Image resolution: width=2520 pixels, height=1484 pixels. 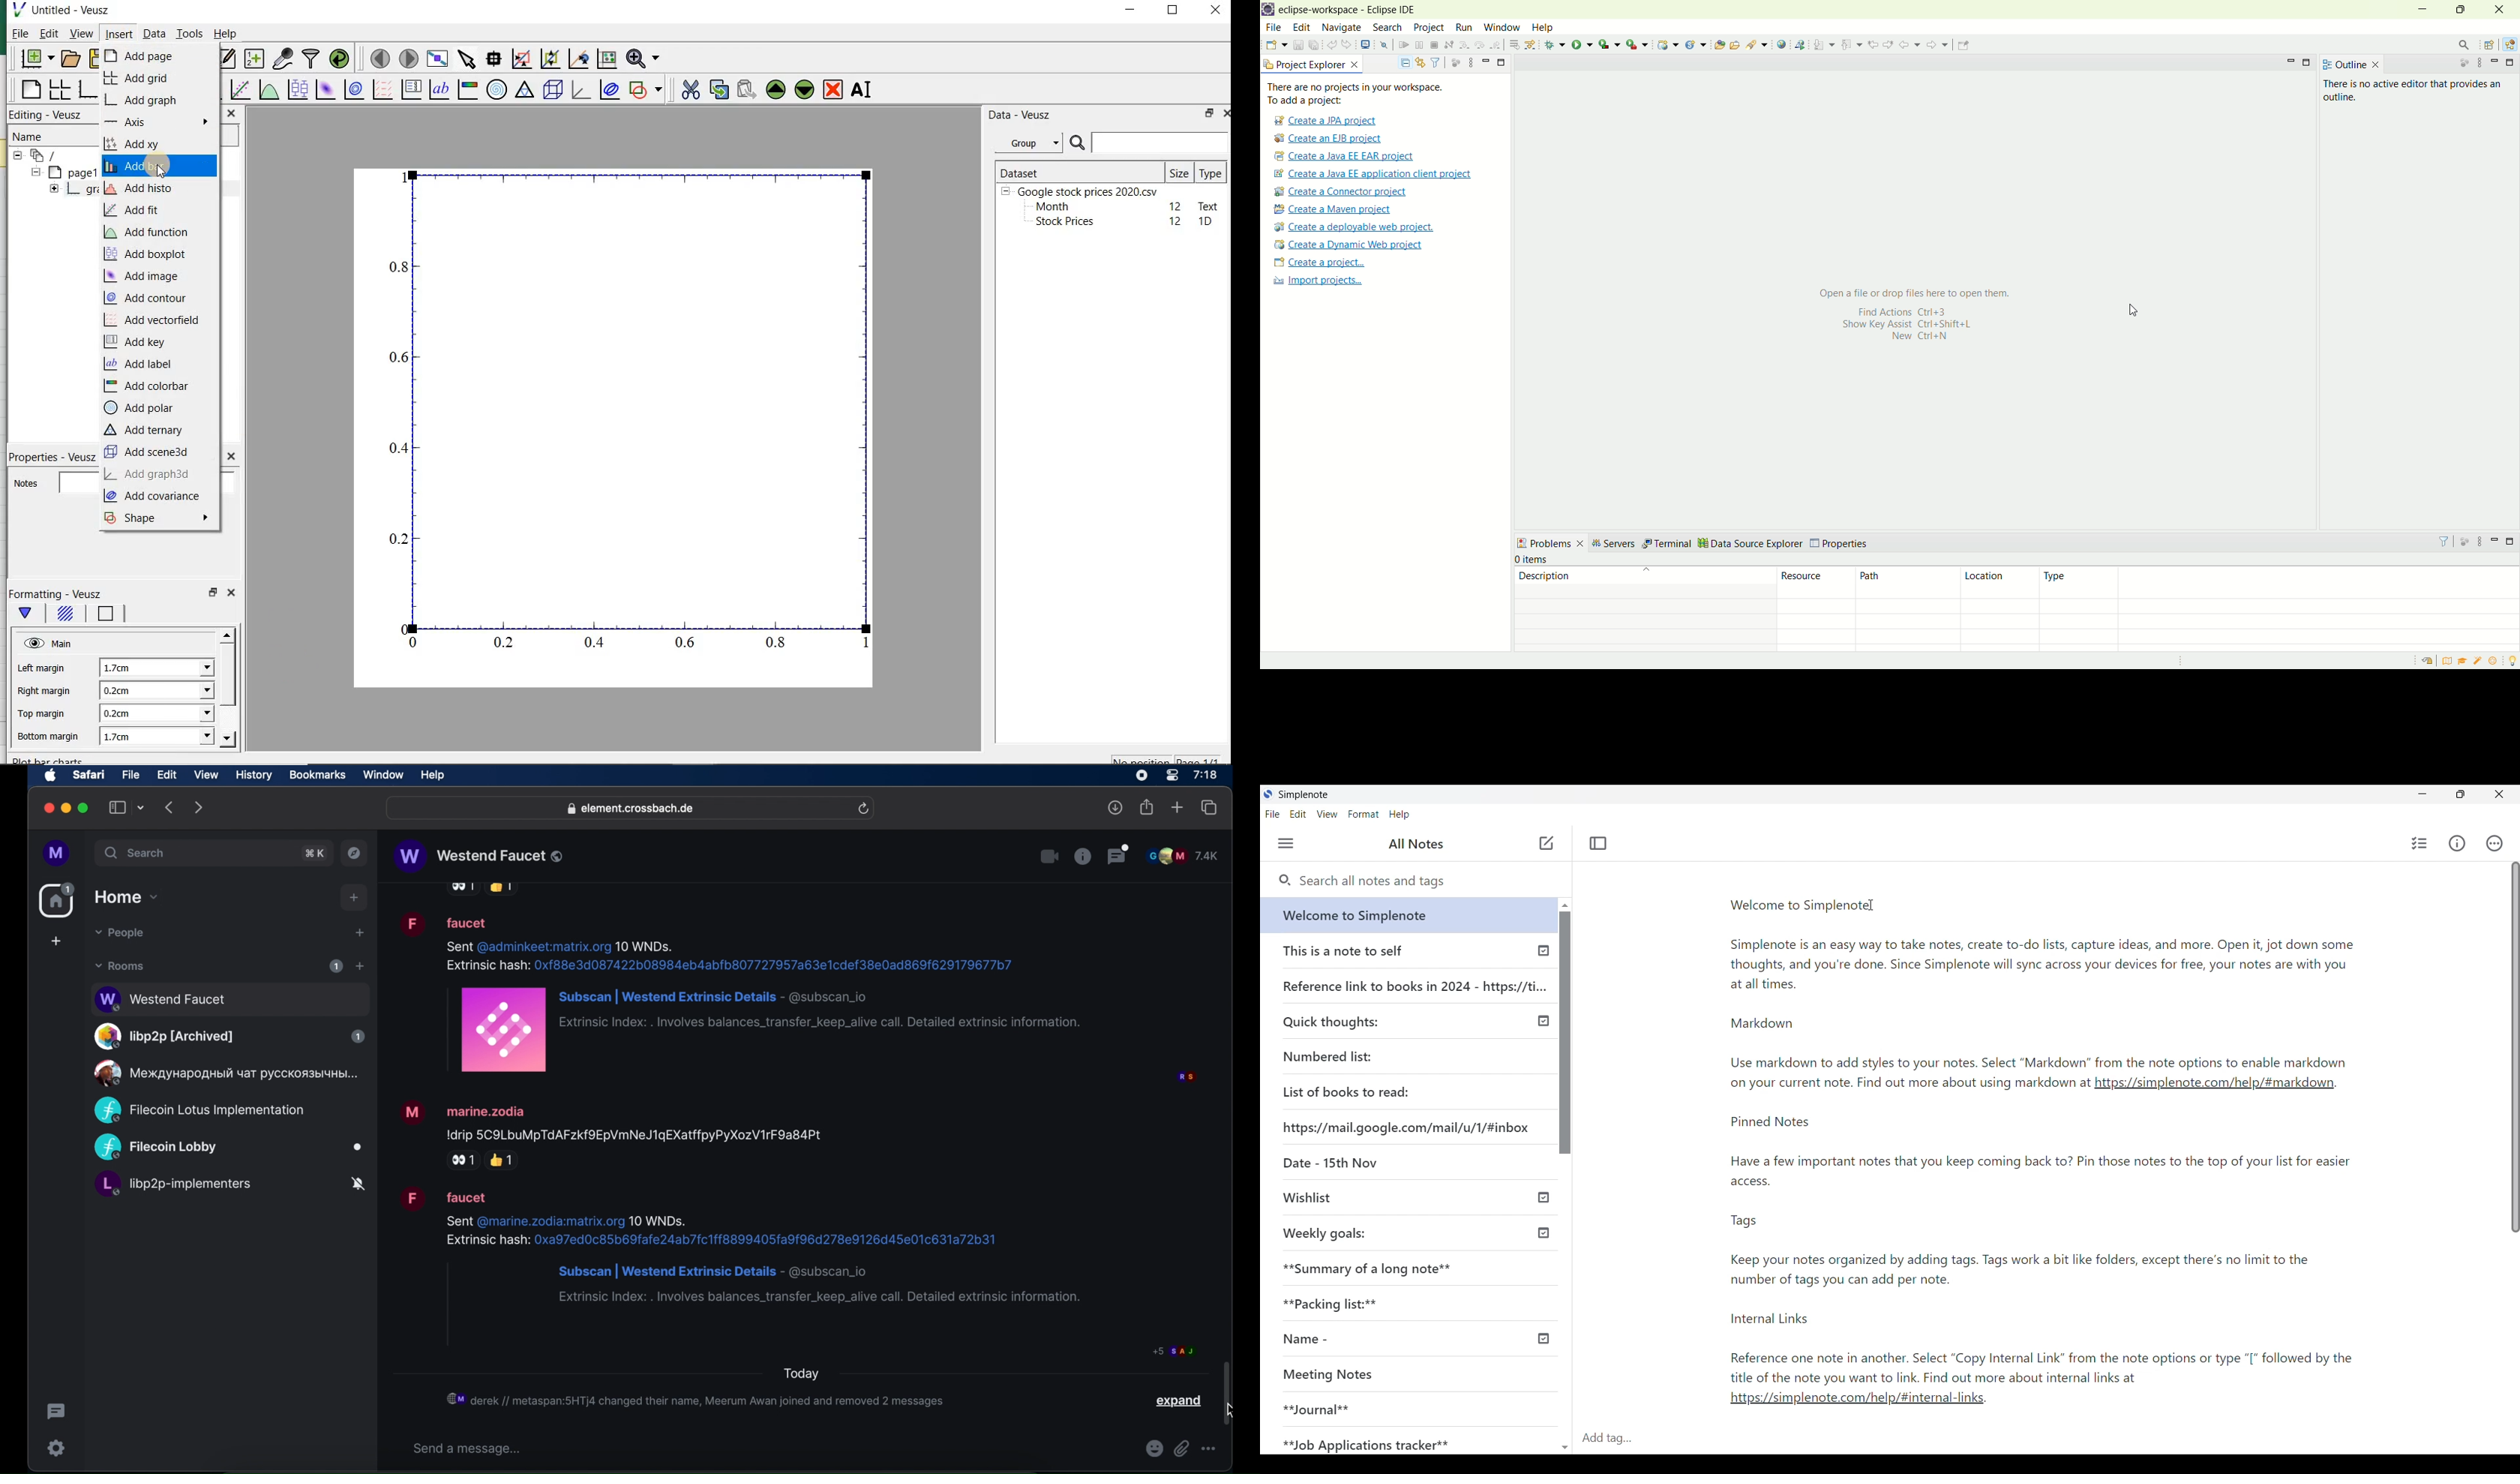 I want to click on background, so click(x=65, y=616).